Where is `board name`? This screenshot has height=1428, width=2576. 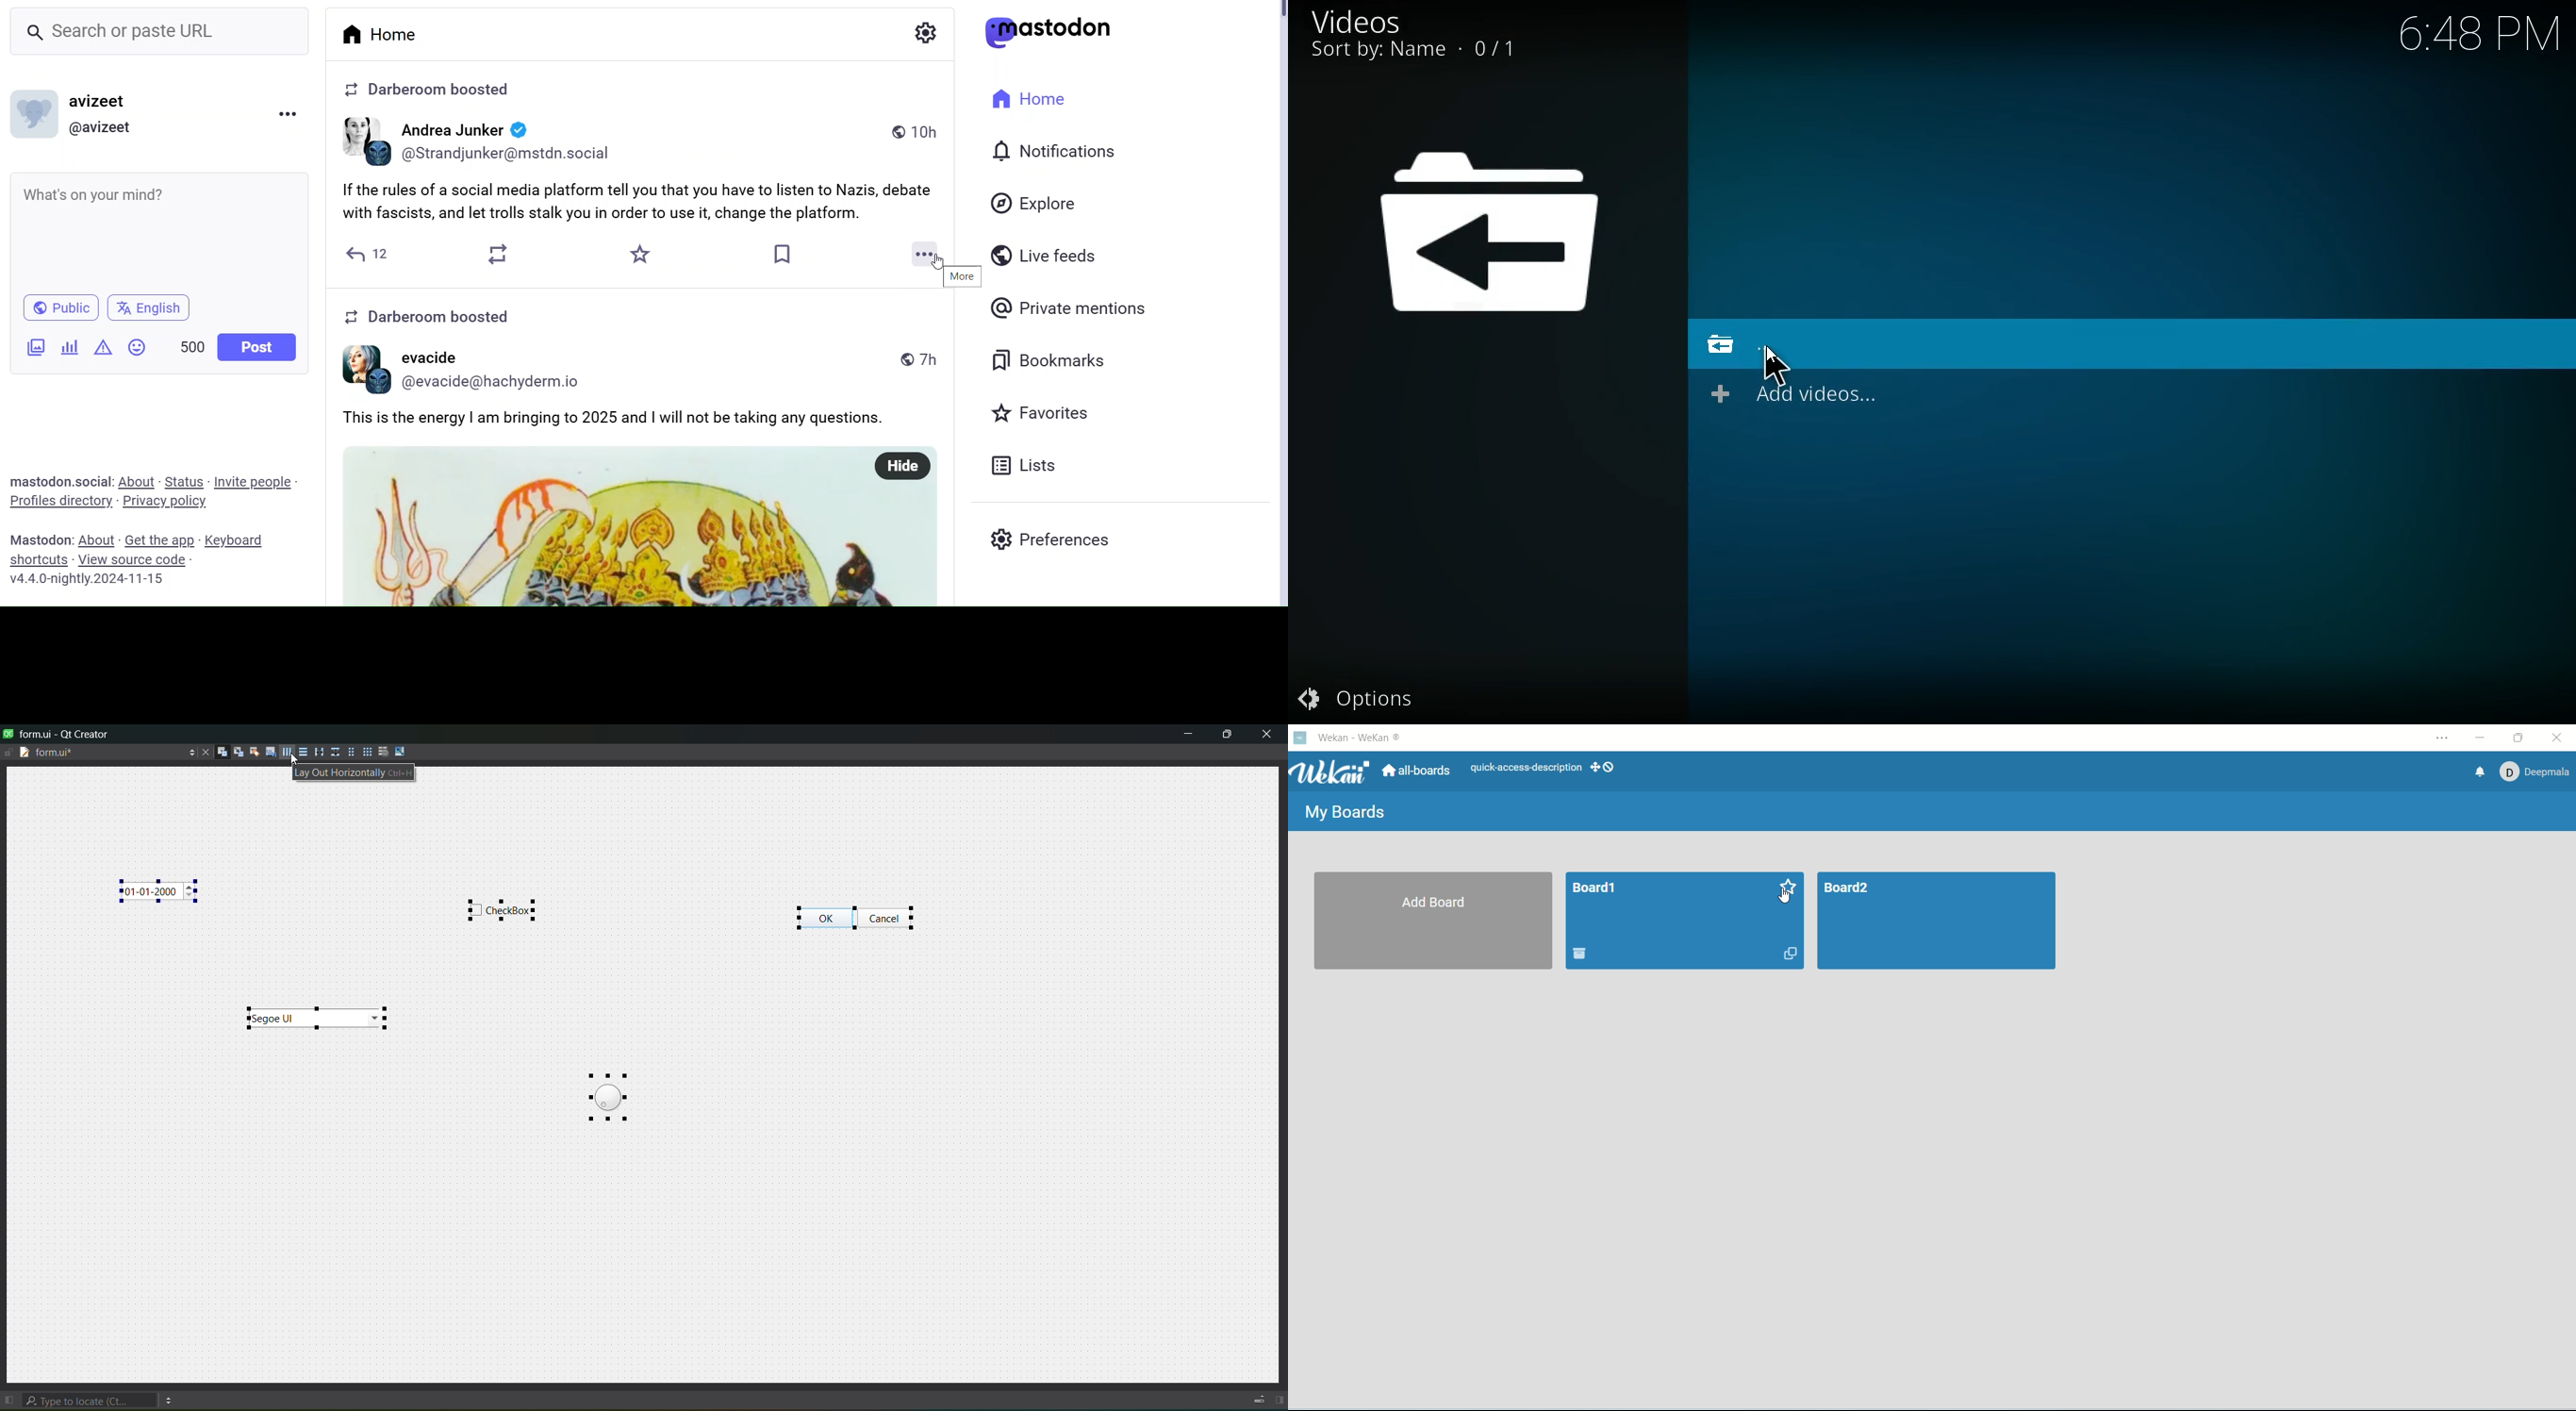
board name is located at coordinates (1594, 888).